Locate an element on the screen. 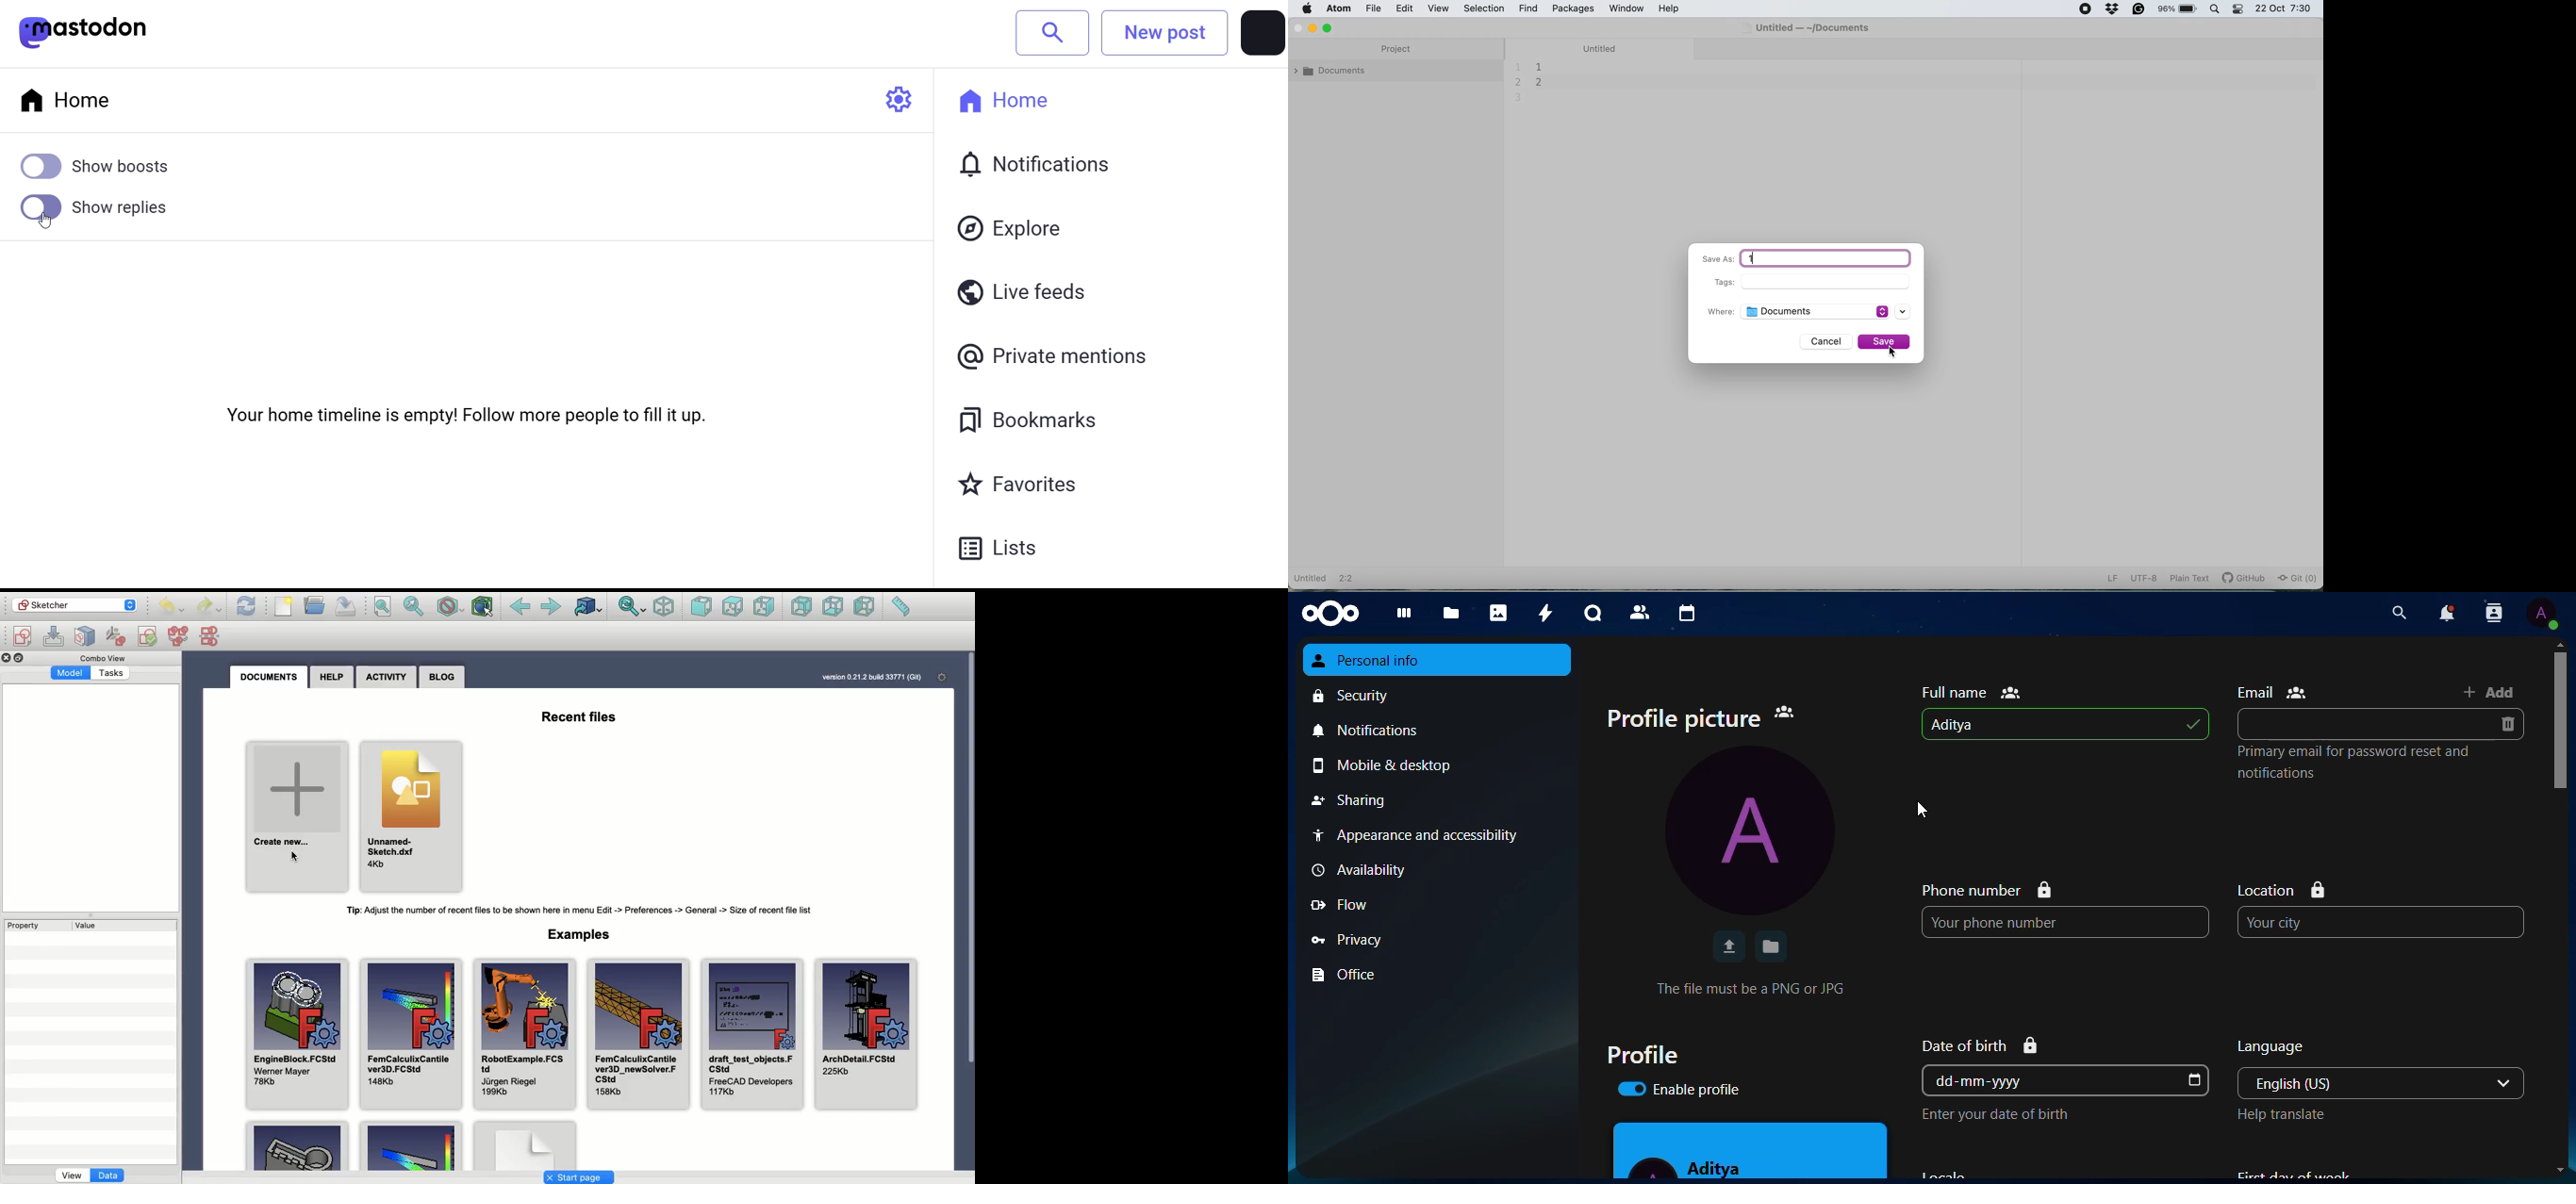 Image resolution: width=2576 pixels, height=1204 pixels. Example 3 is located at coordinates (526, 1145).